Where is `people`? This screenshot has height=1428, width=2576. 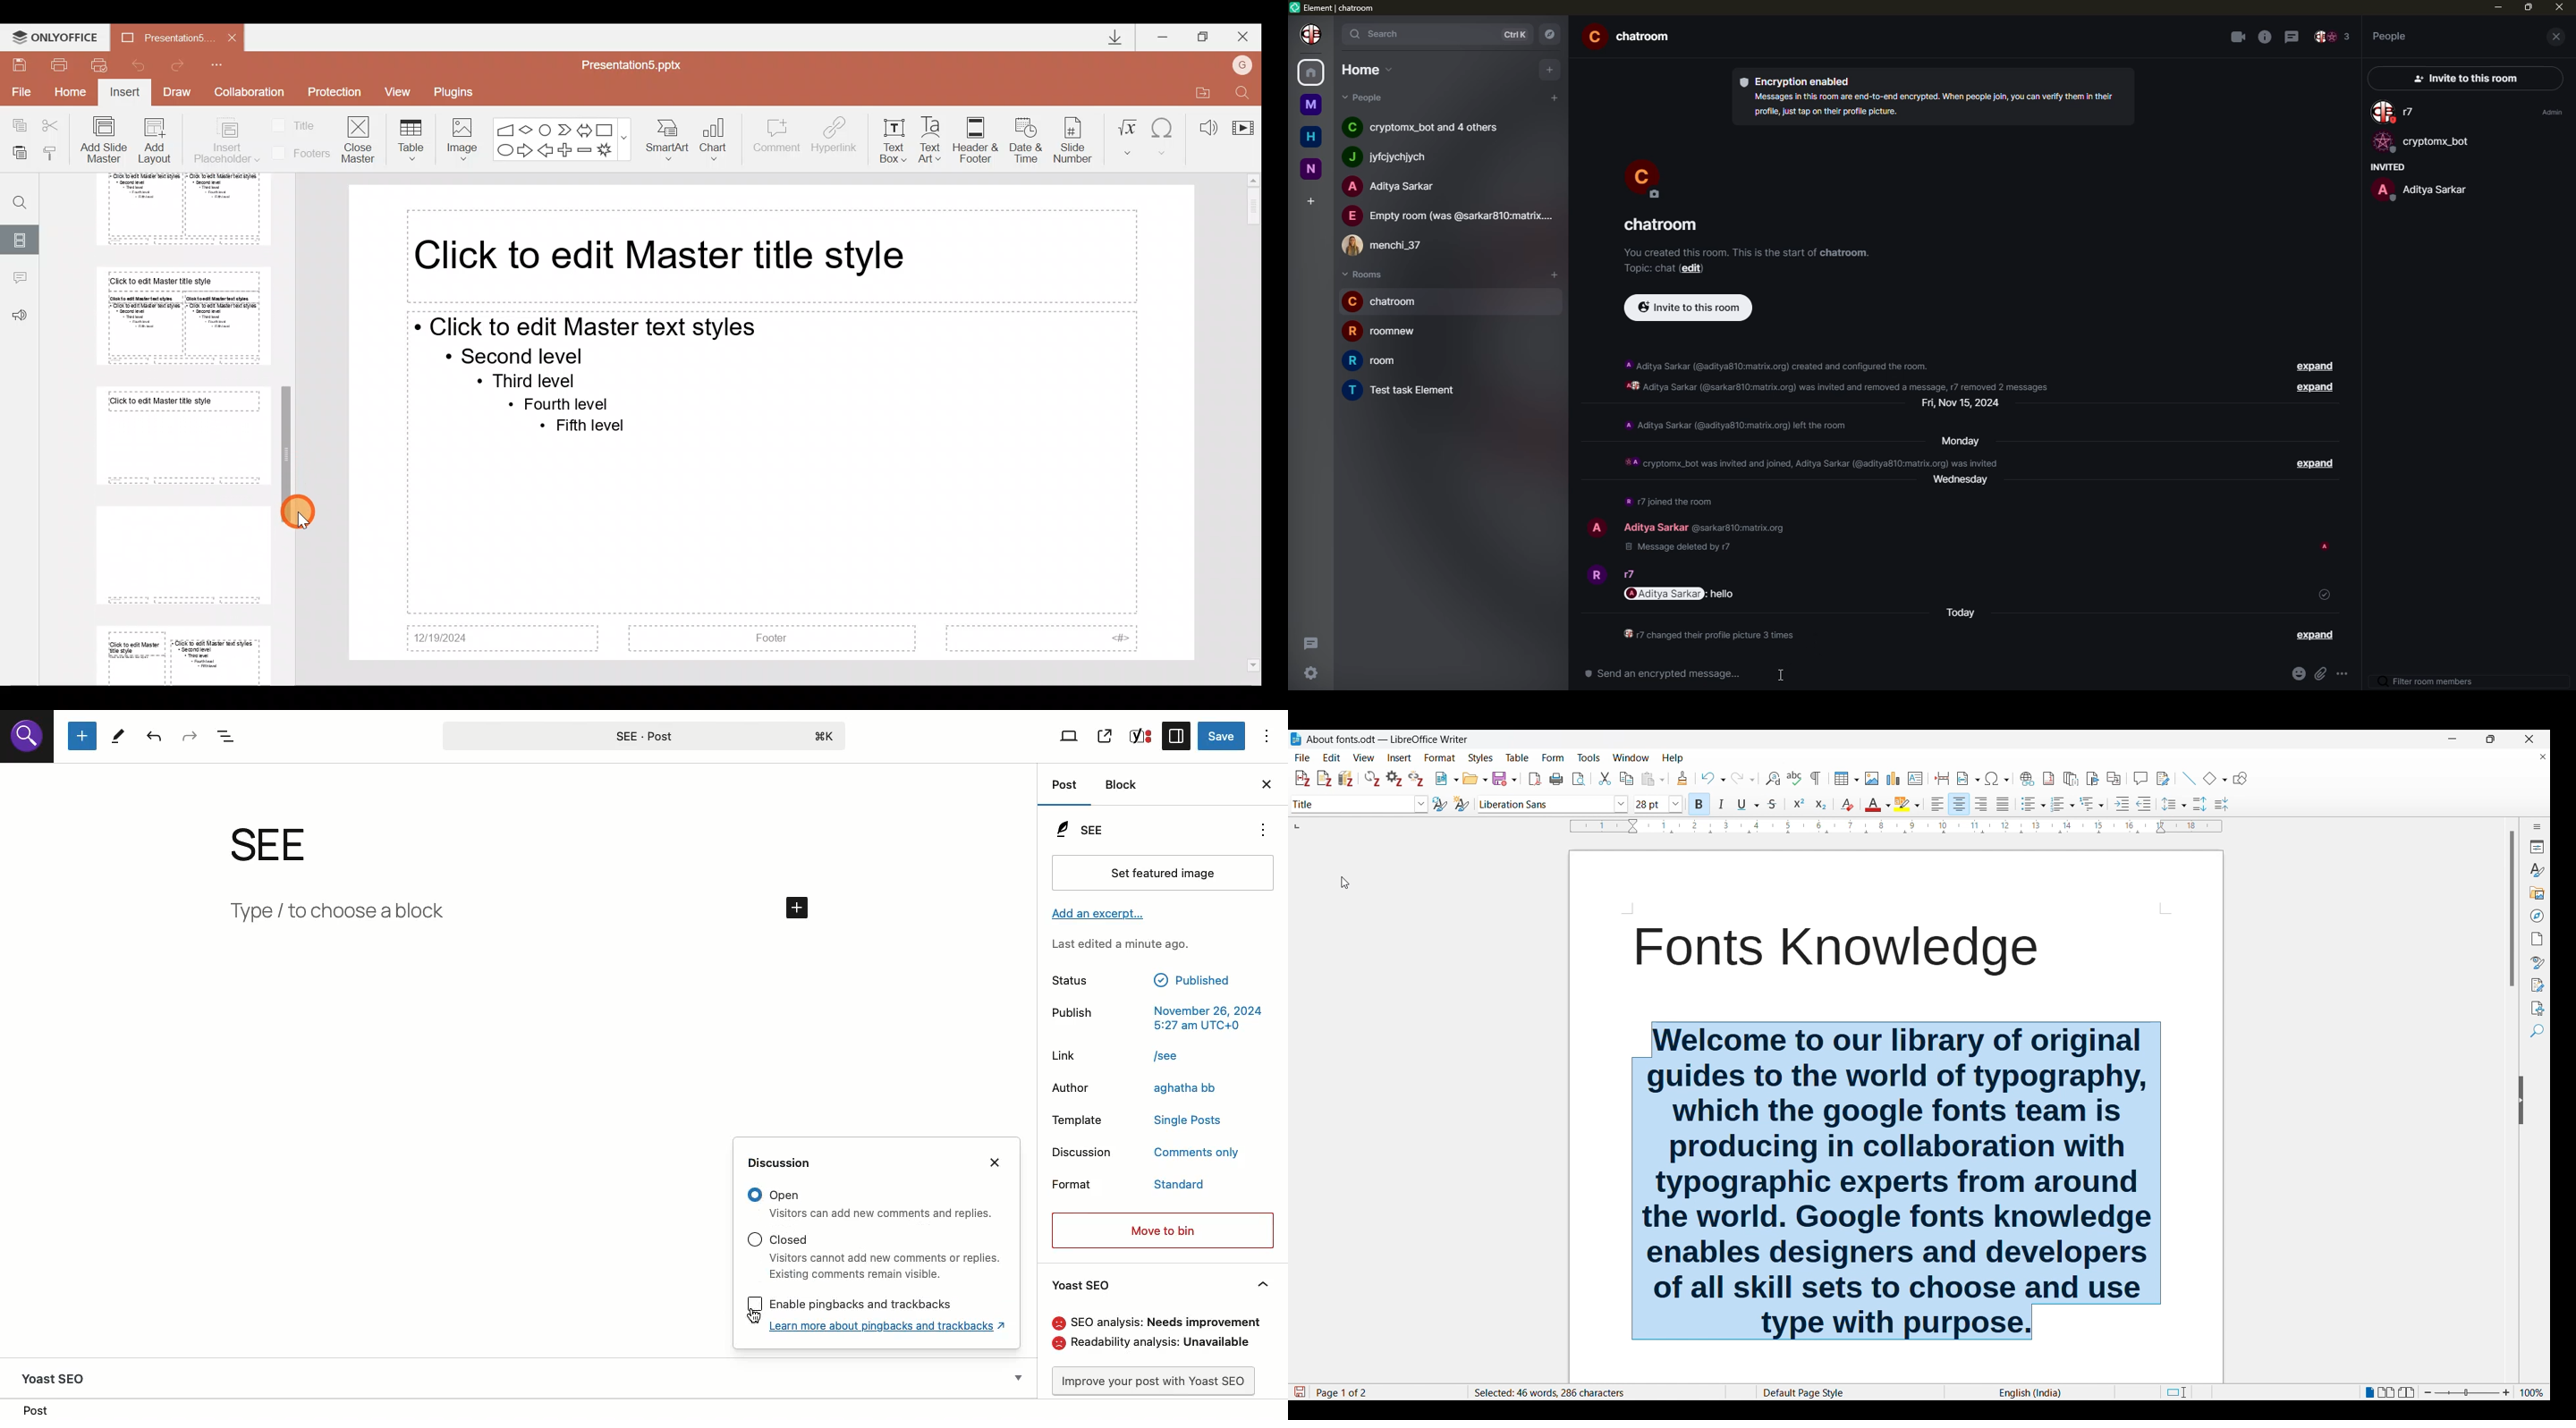
people is located at coordinates (2396, 113).